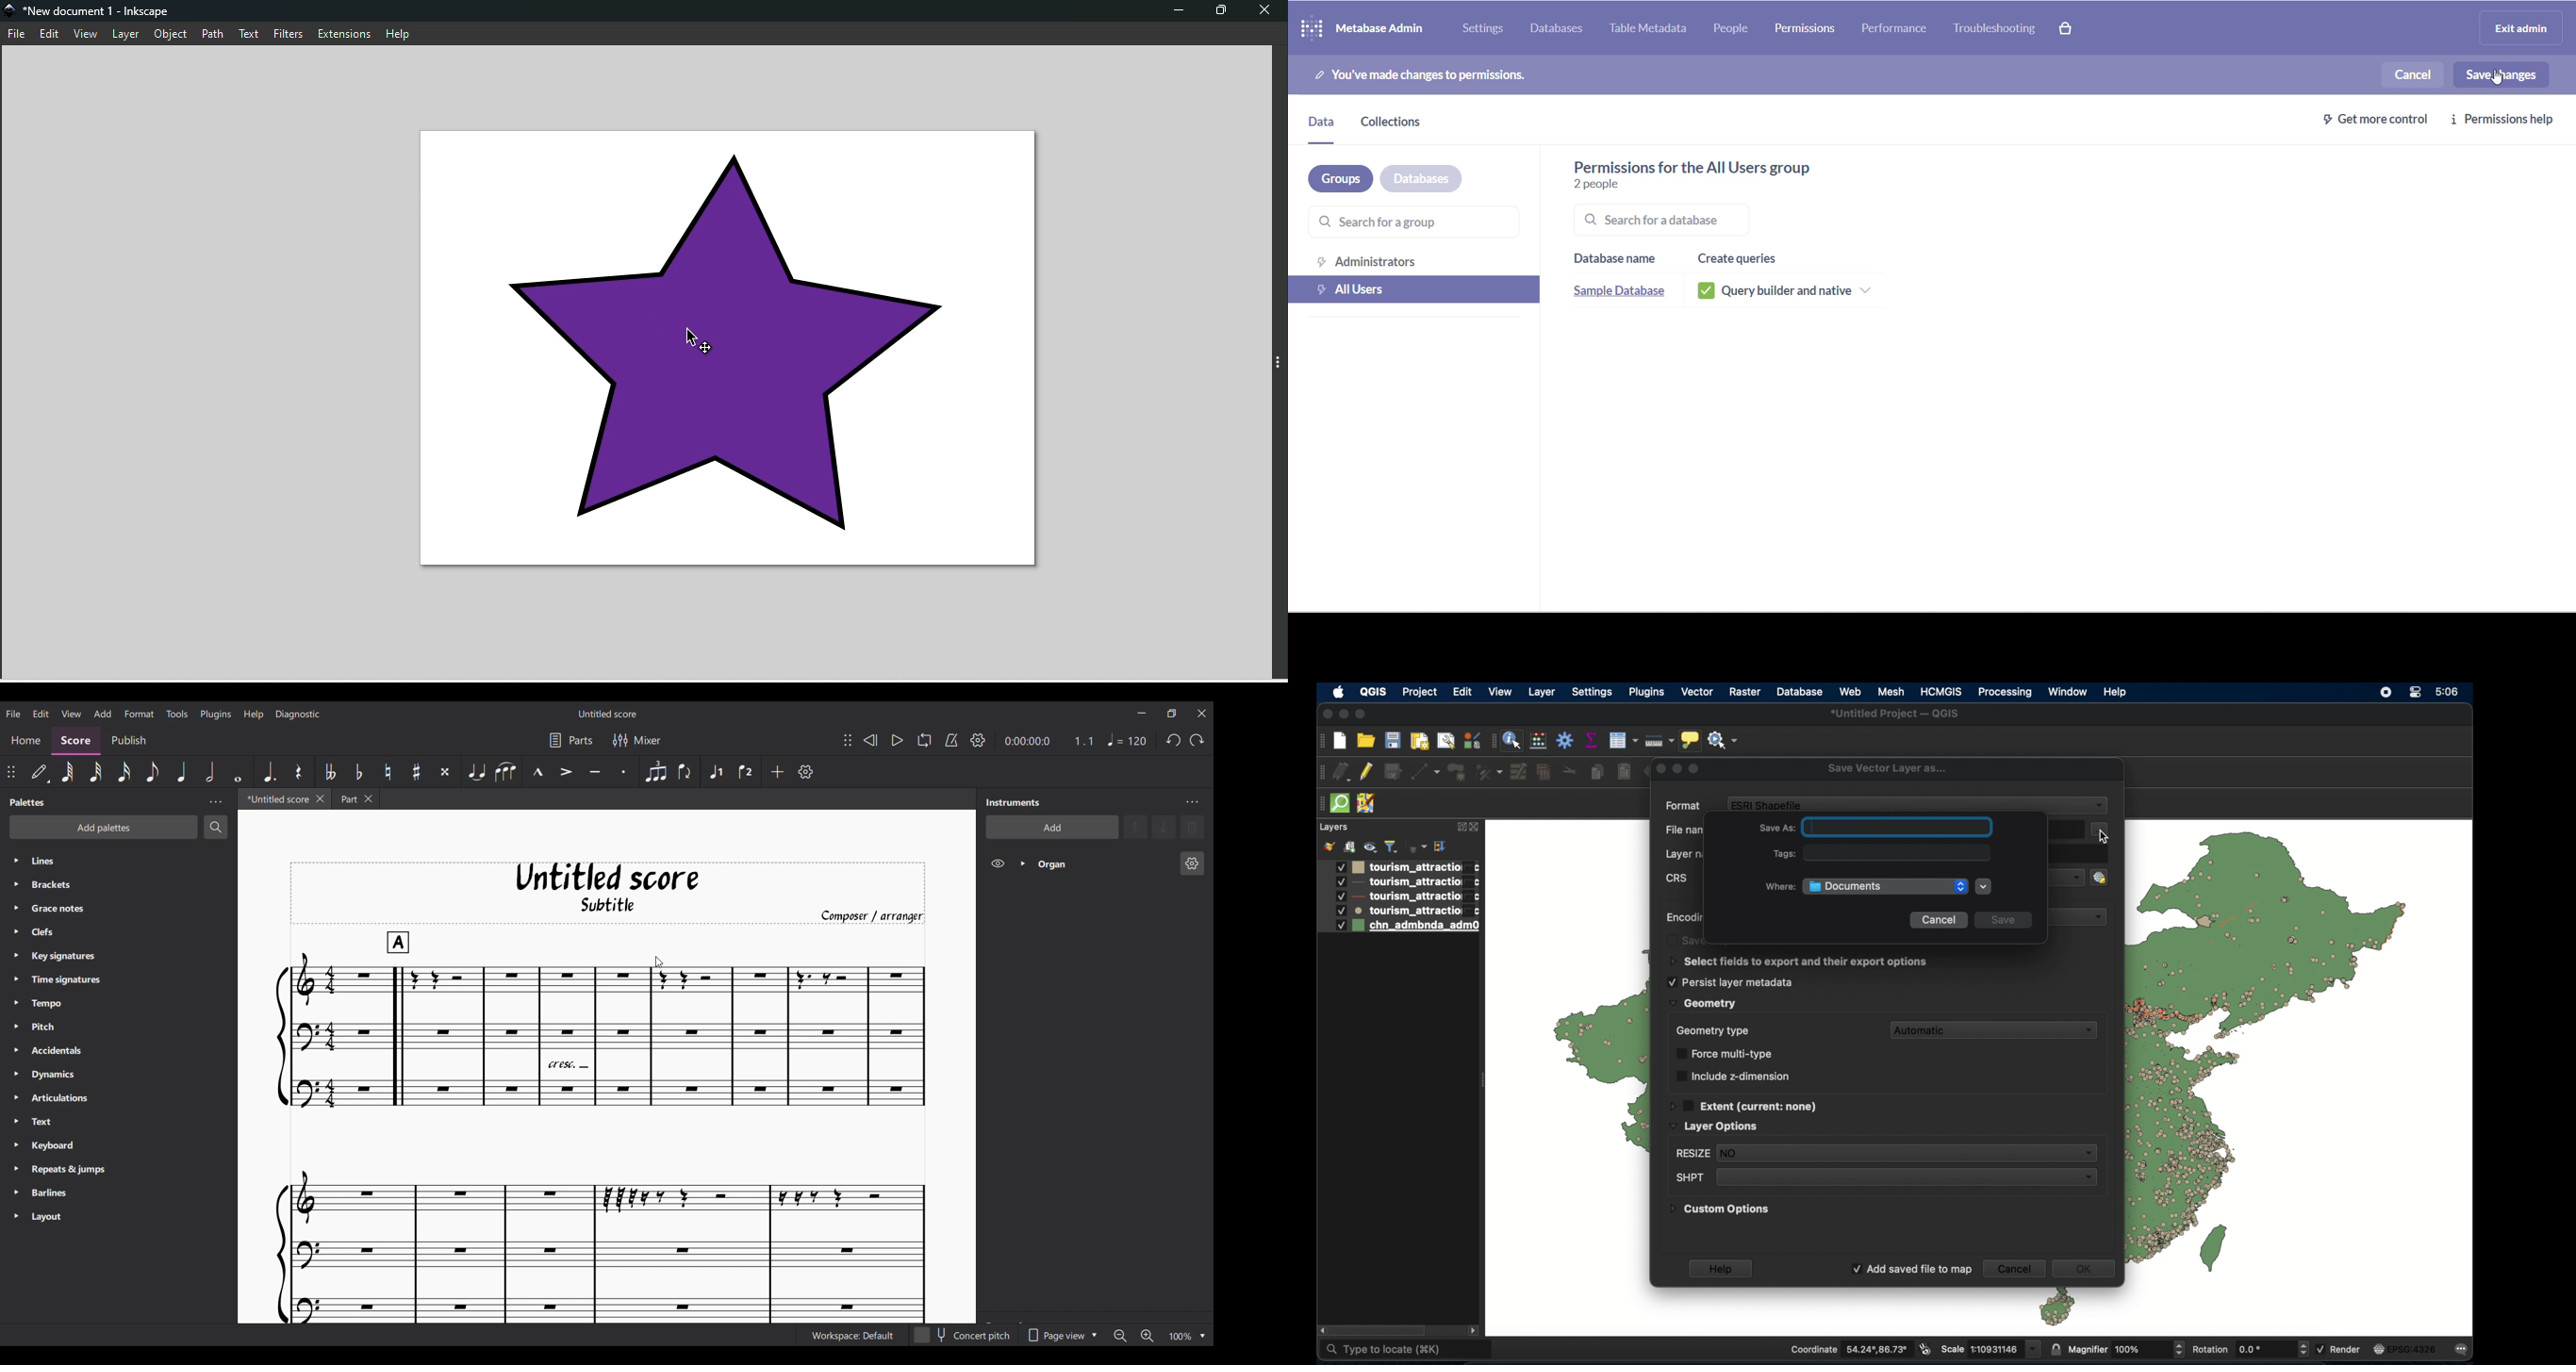 This screenshot has width=2576, height=1372. I want to click on save, so click(2005, 919).